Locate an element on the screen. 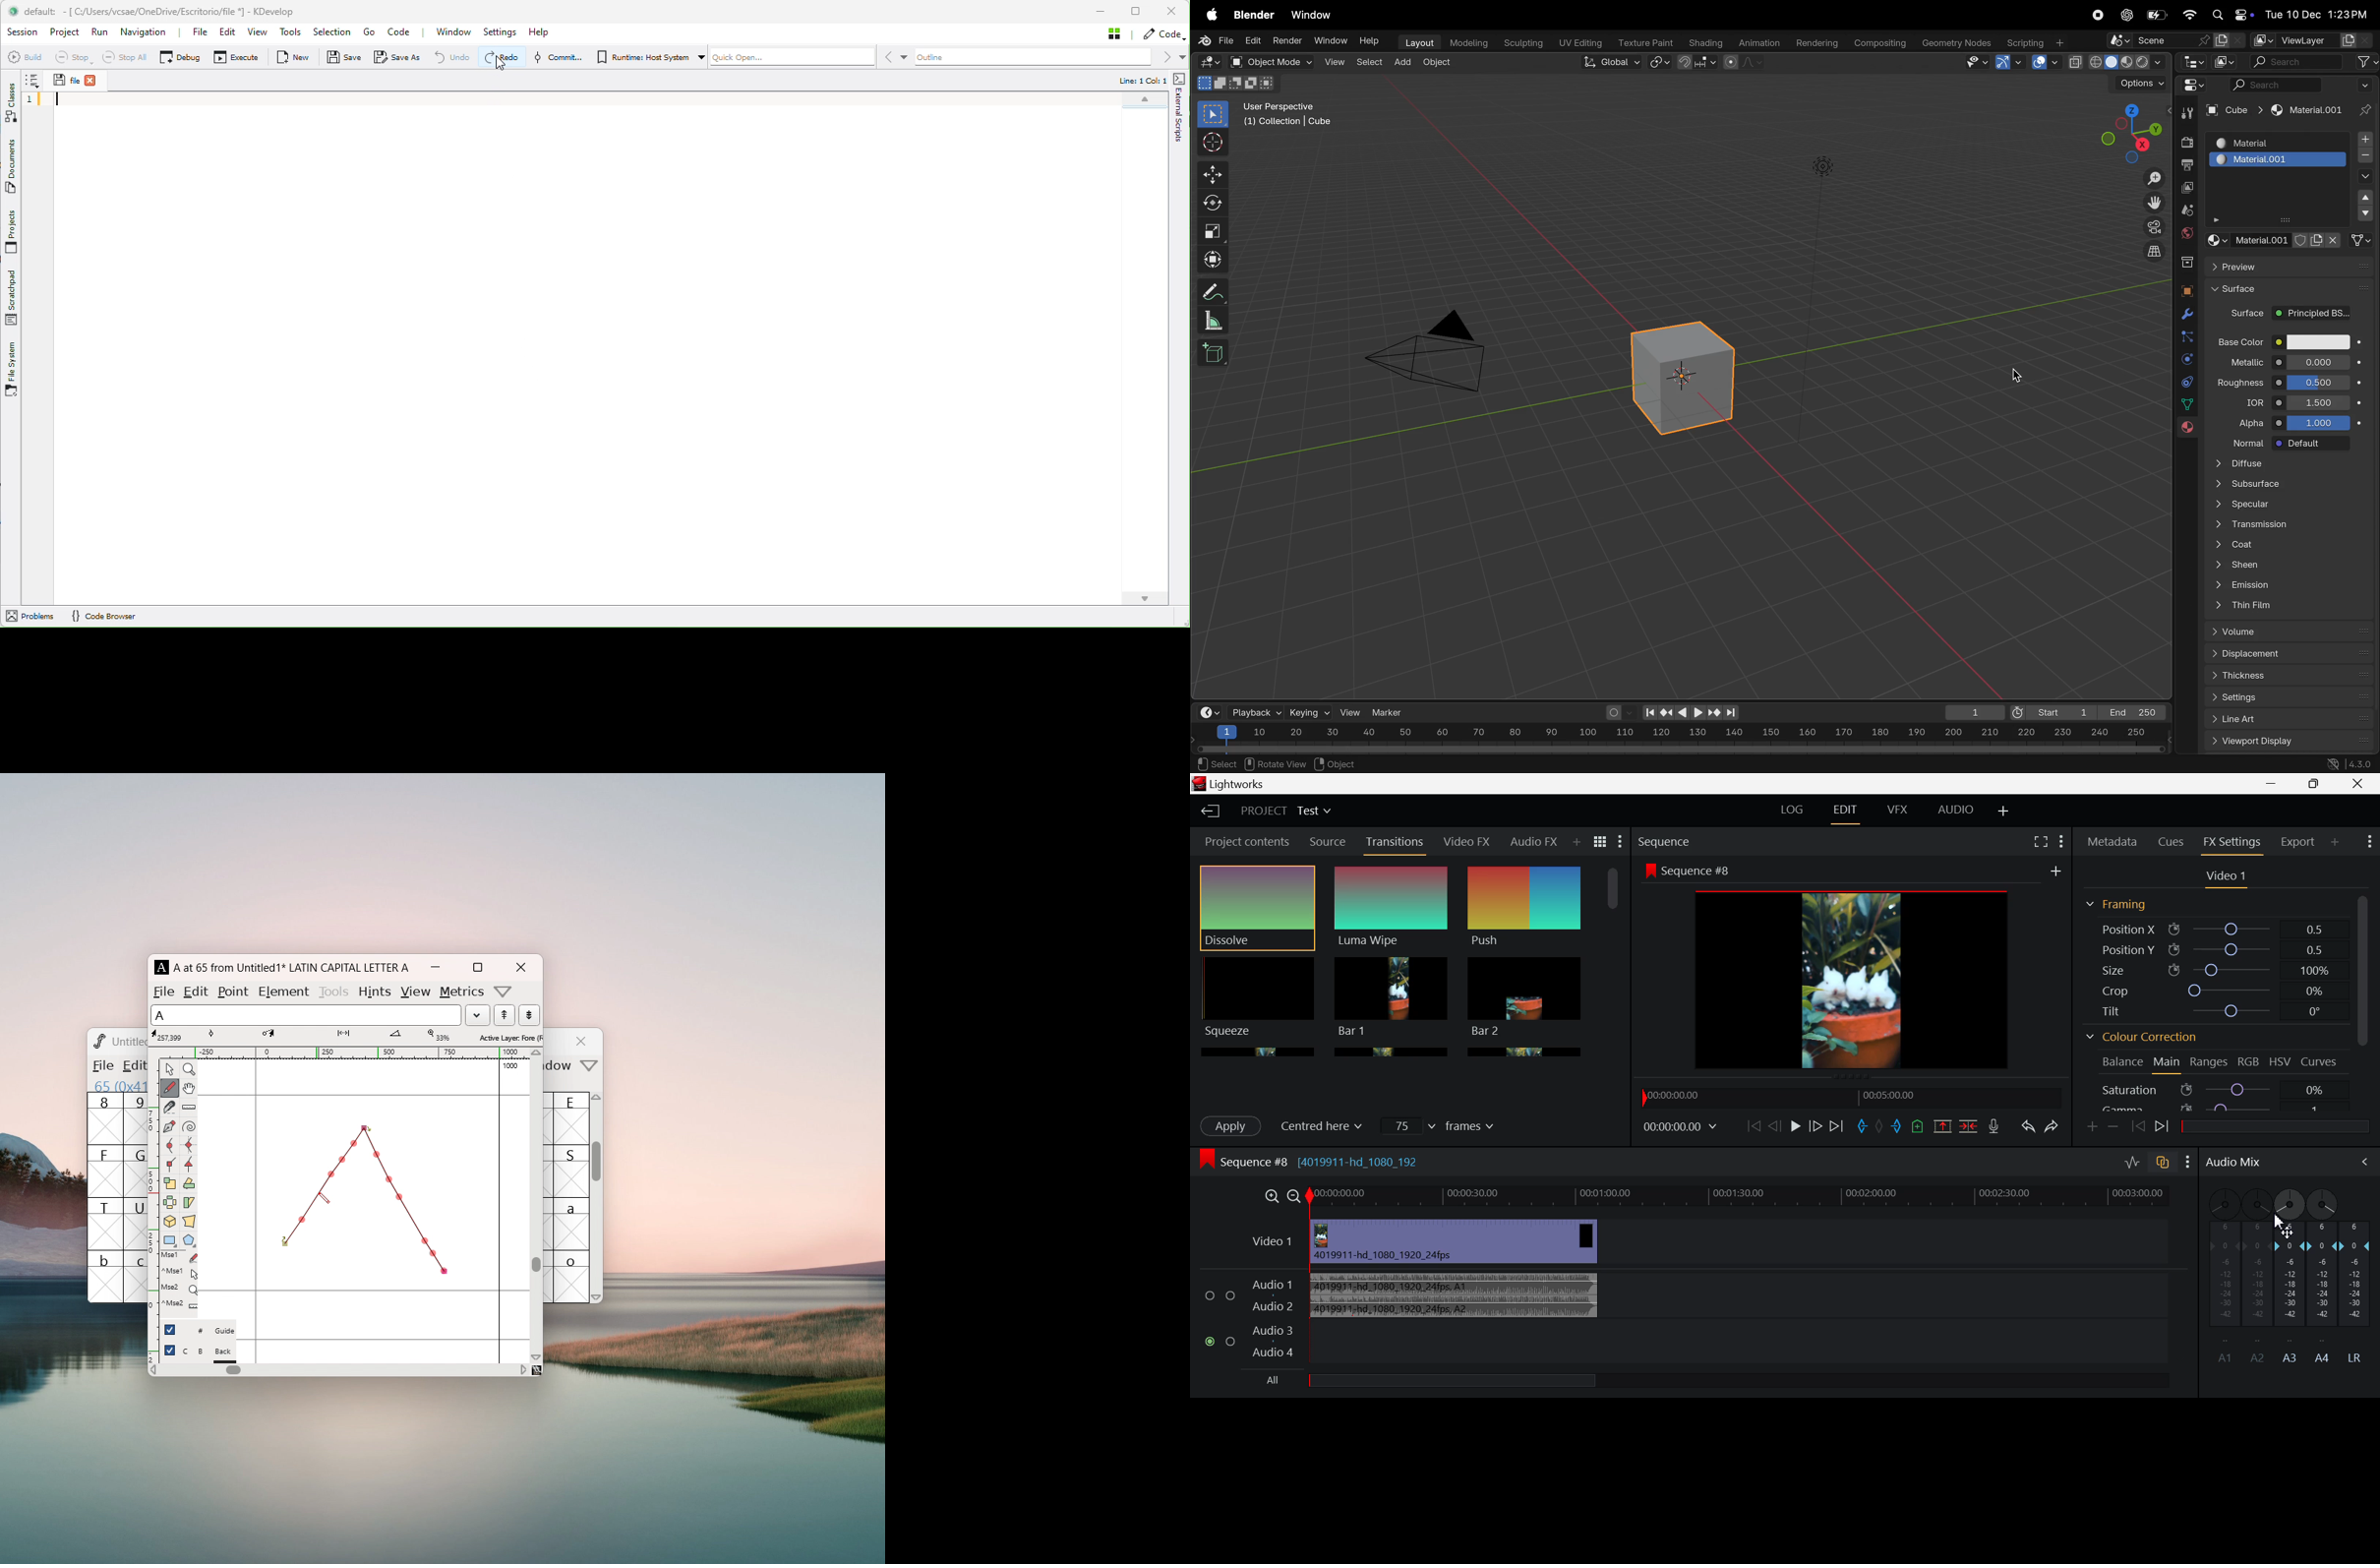 The image size is (2380, 1568). selected letter is located at coordinates (306, 1014).